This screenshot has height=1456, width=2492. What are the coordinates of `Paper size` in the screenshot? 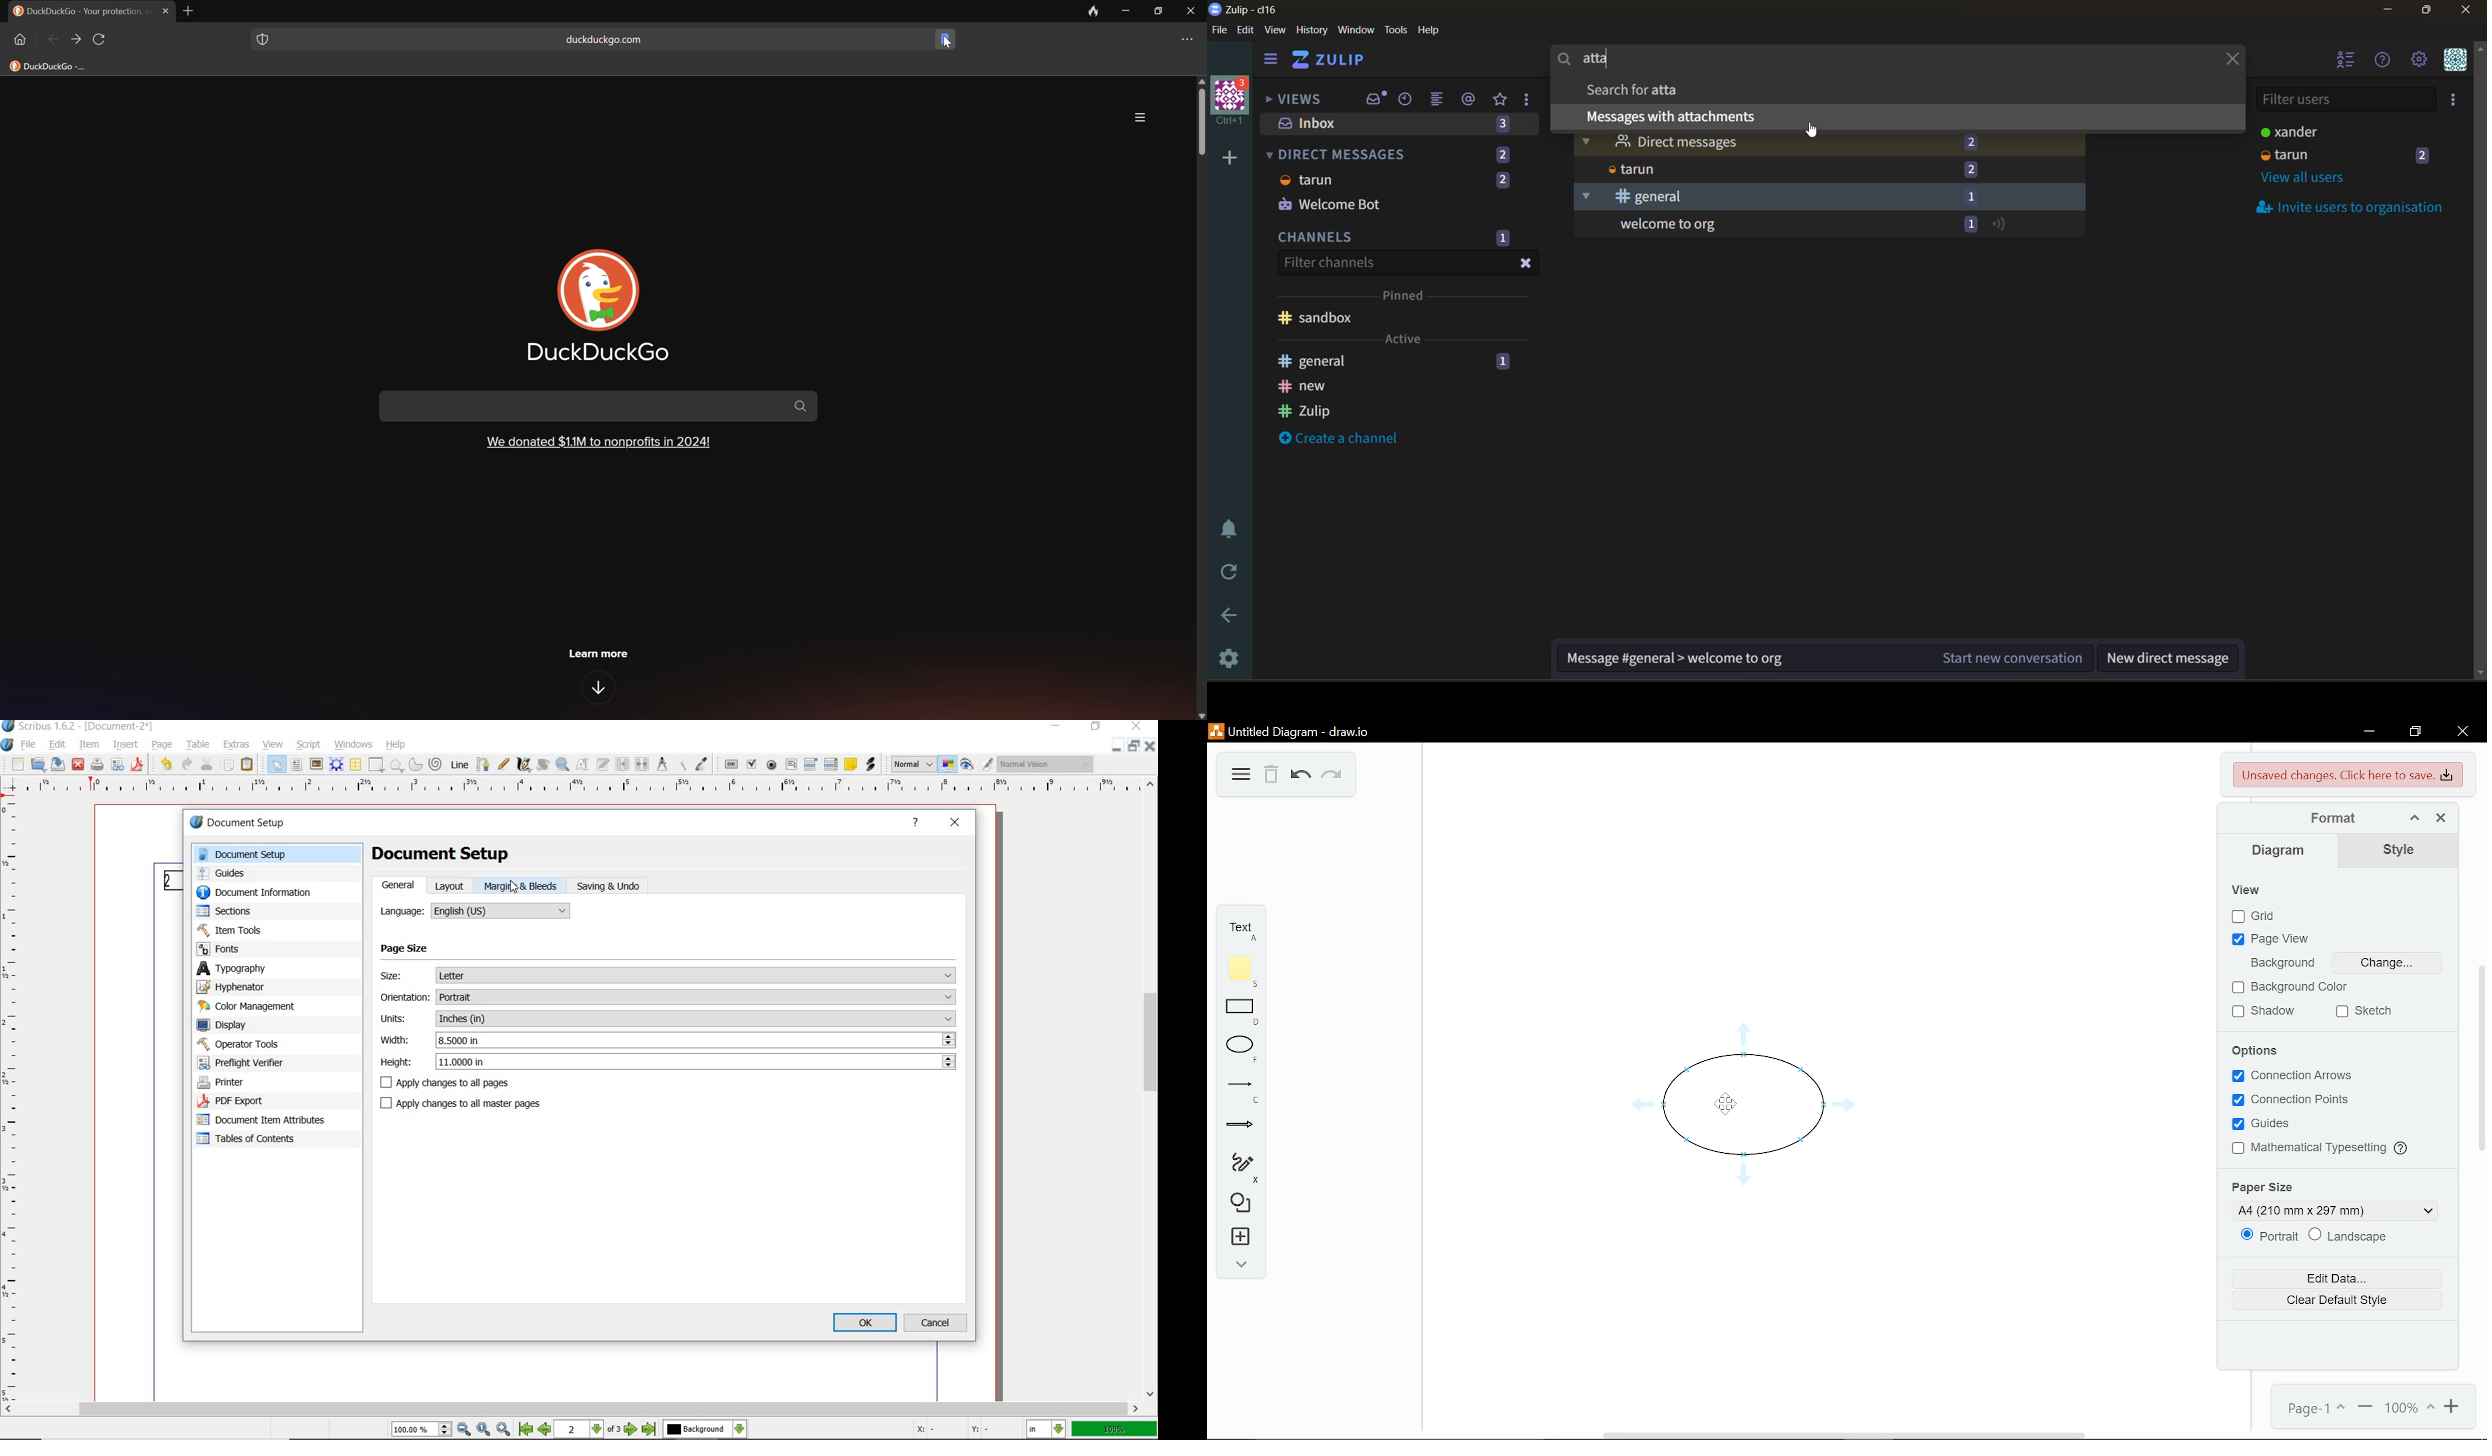 It's located at (2262, 1187).